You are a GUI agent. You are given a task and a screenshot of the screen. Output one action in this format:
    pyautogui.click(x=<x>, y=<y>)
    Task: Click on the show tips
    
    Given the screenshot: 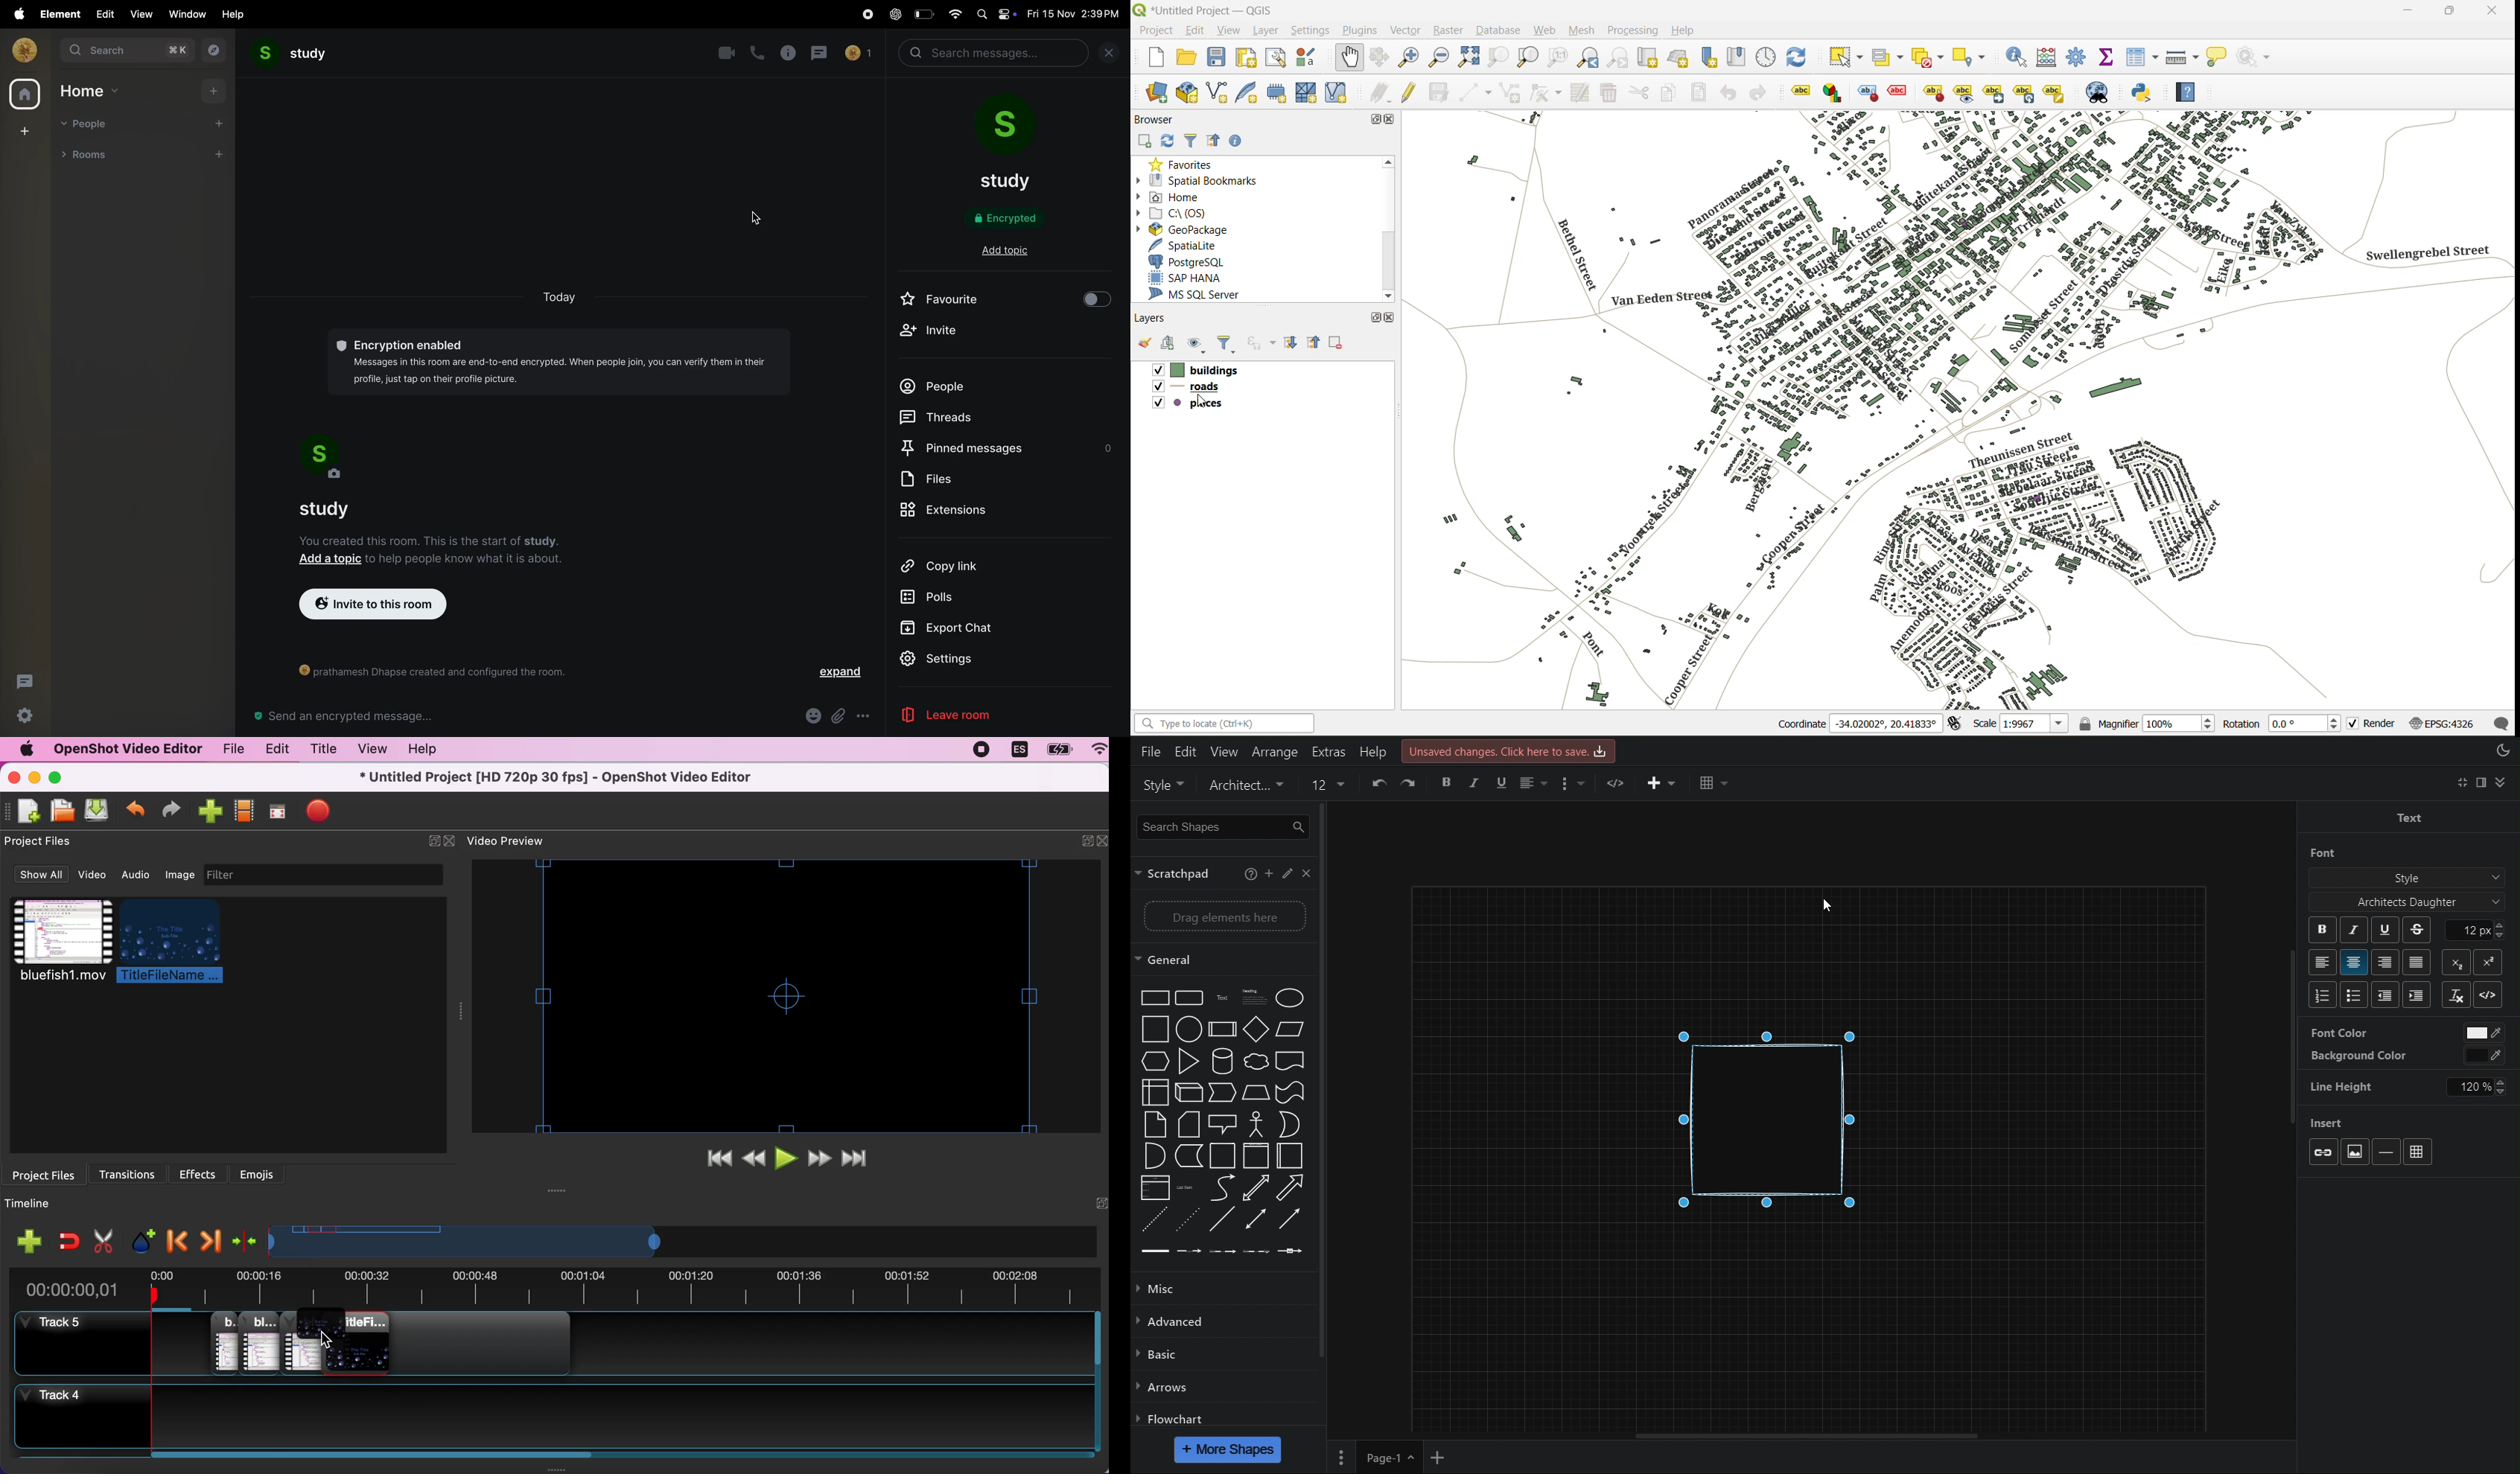 What is the action you would take?
    pyautogui.click(x=2218, y=58)
    